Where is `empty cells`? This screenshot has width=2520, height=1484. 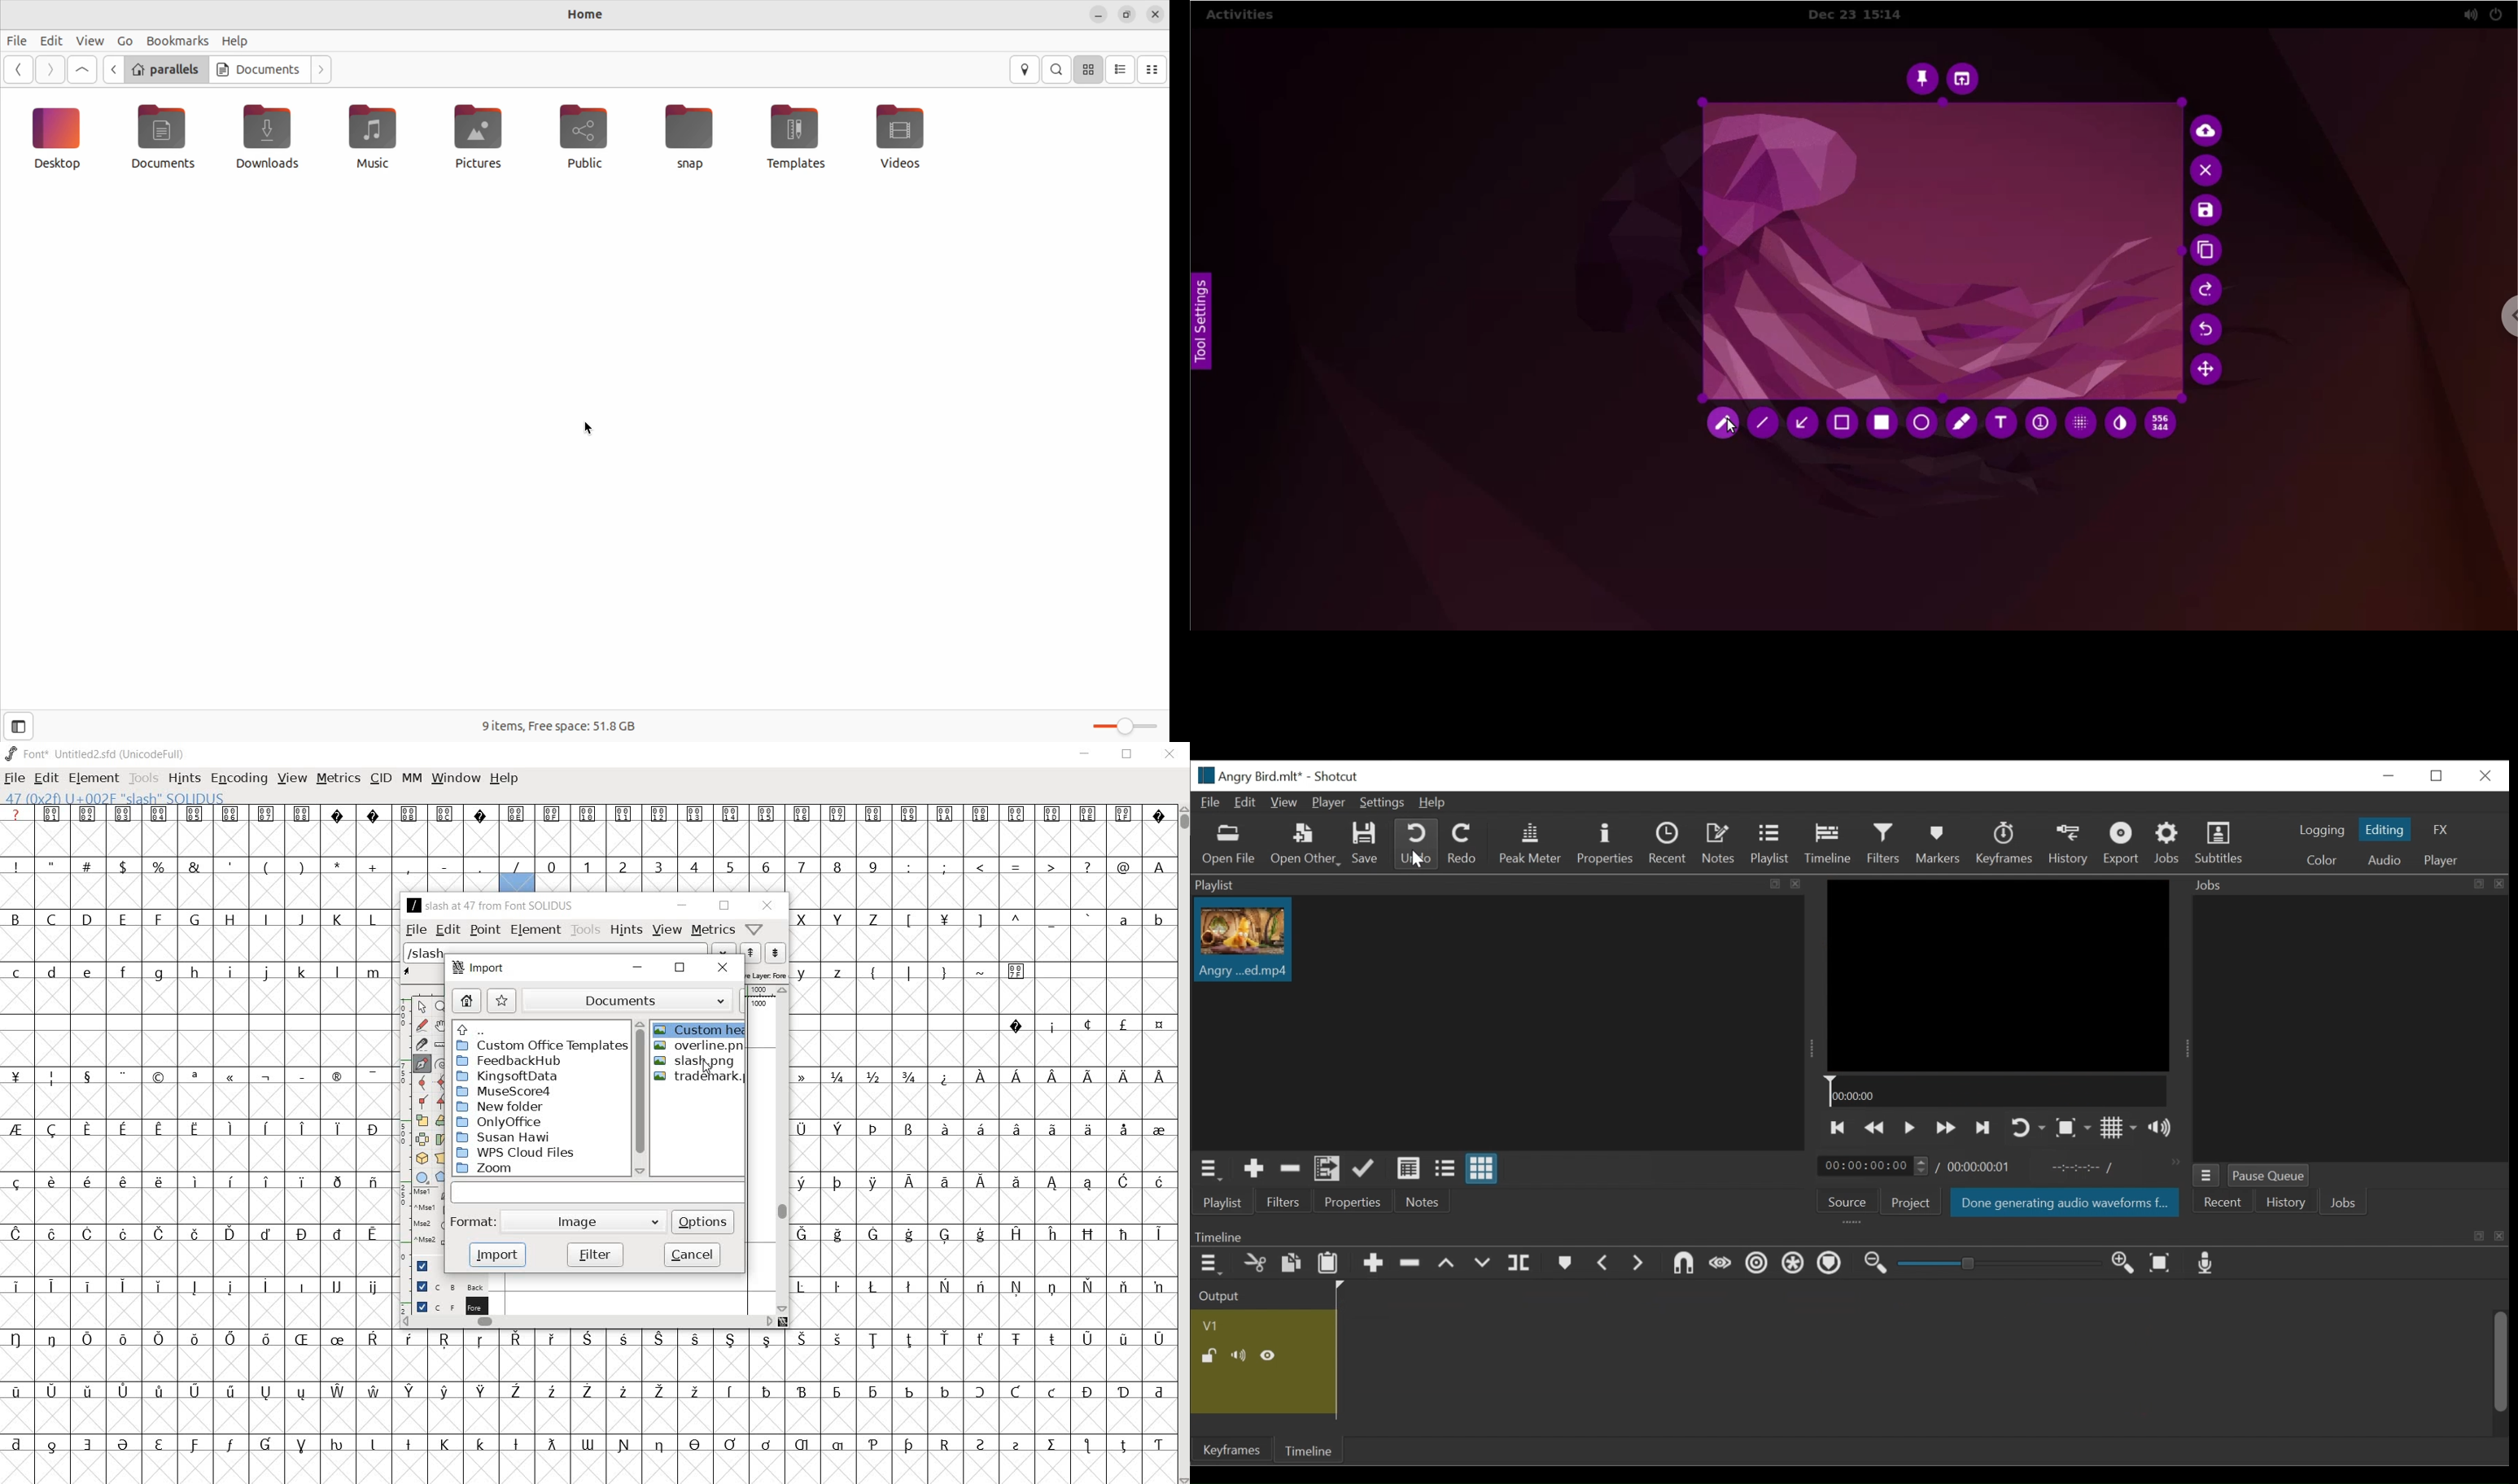 empty cells is located at coordinates (984, 946).